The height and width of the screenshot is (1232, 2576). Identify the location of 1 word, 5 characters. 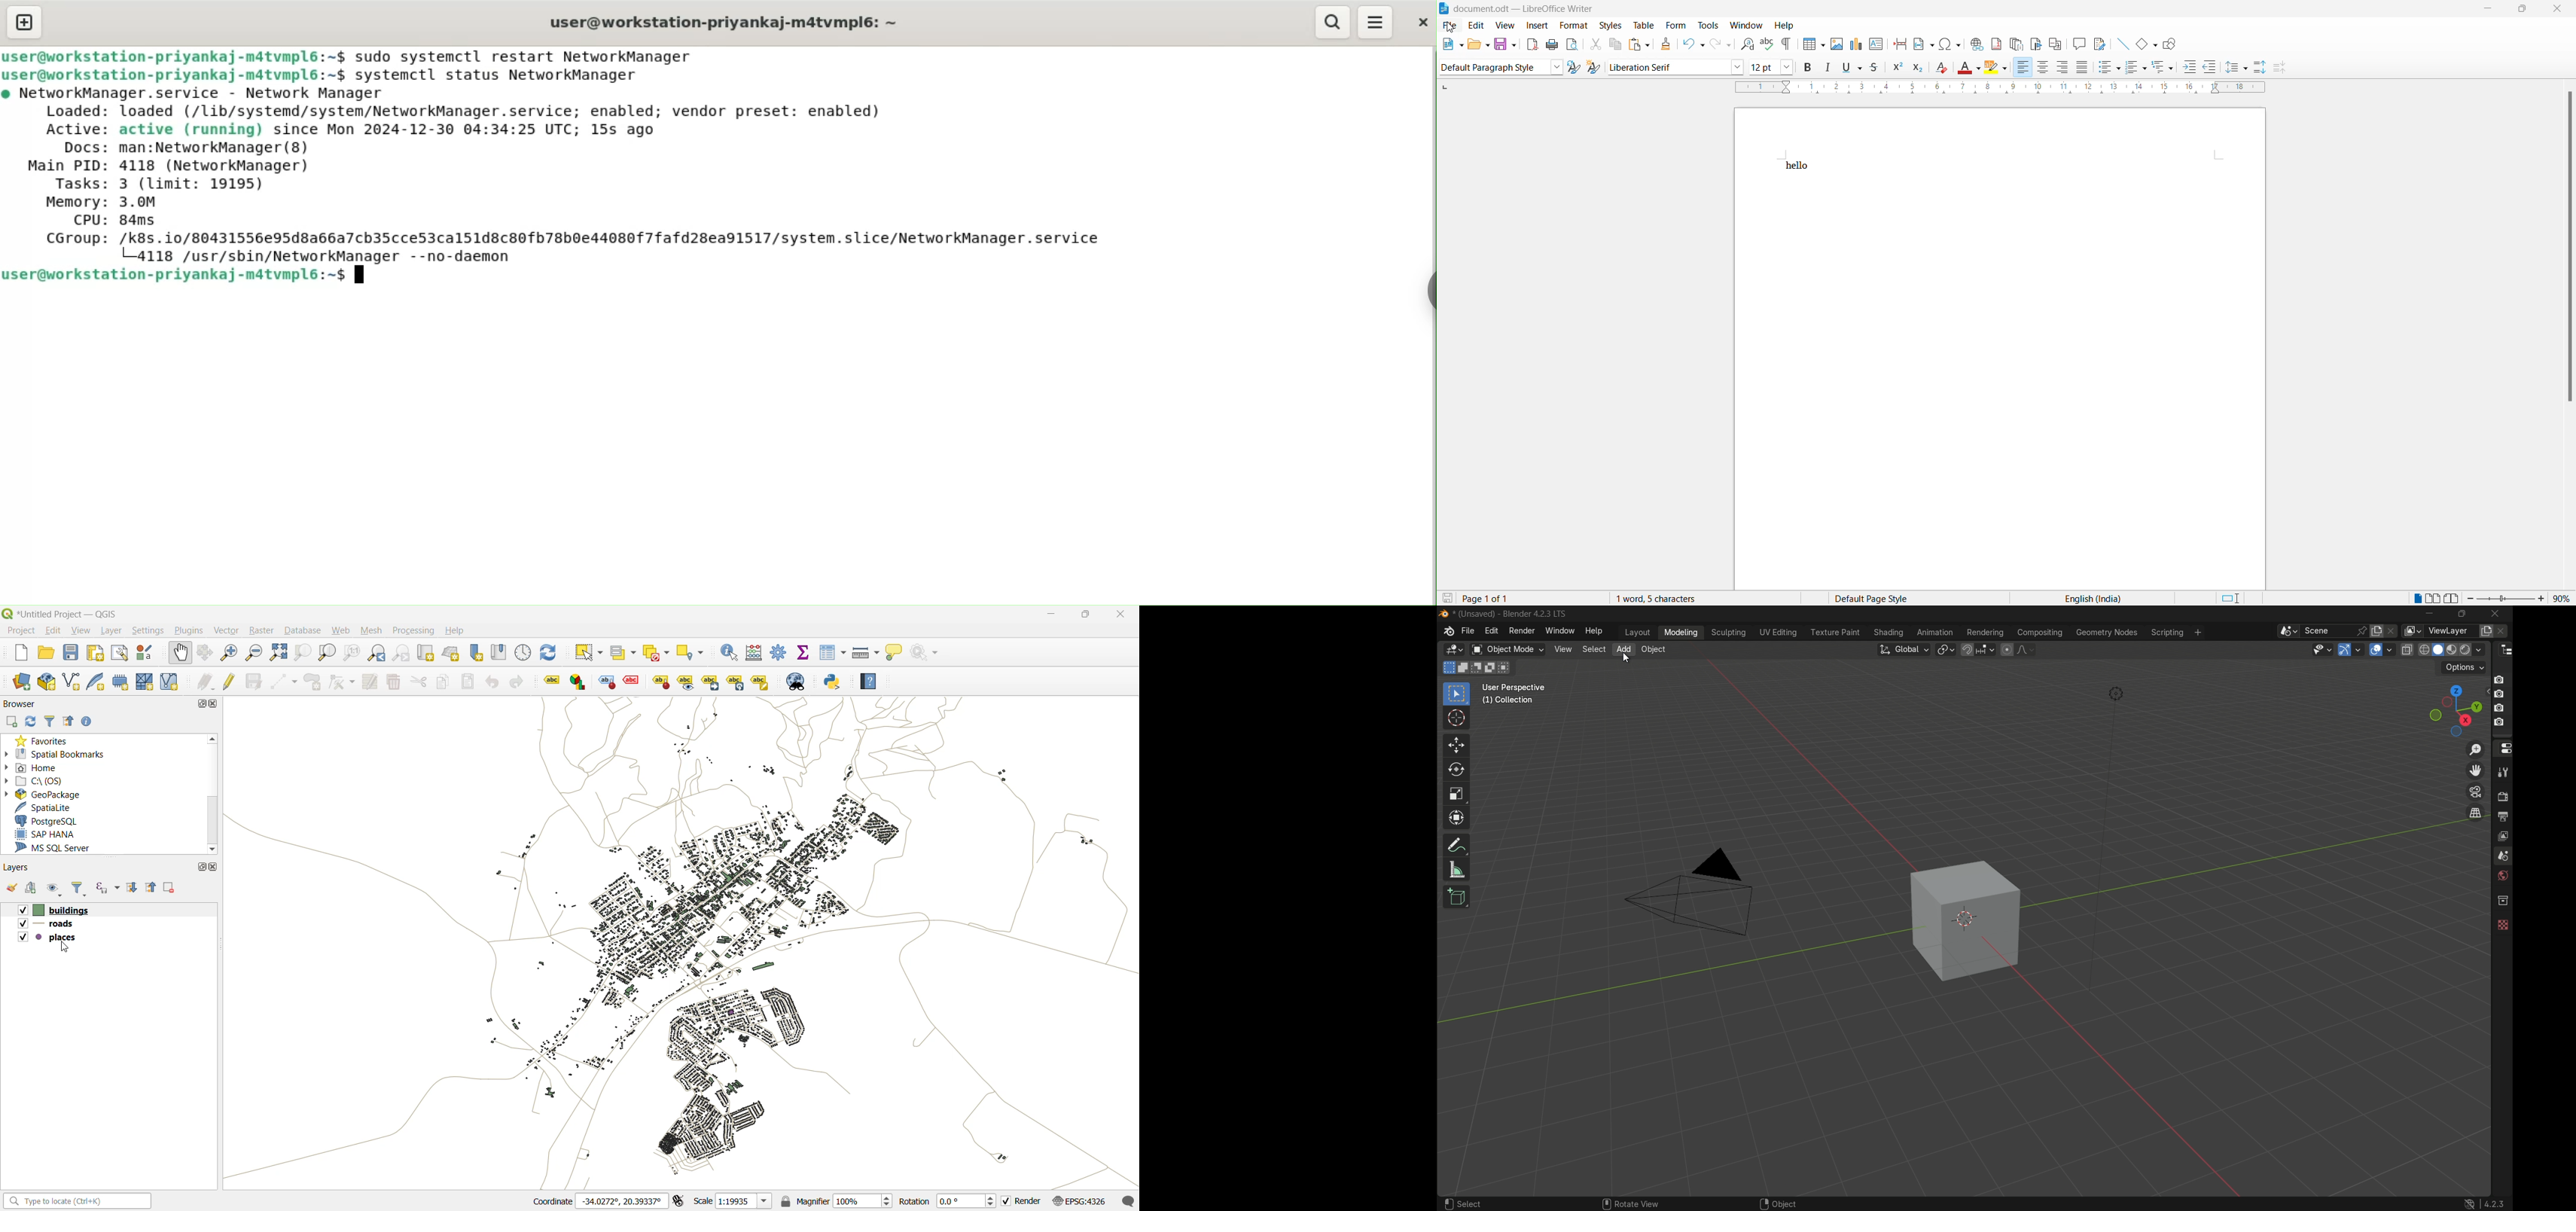
(1685, 598).